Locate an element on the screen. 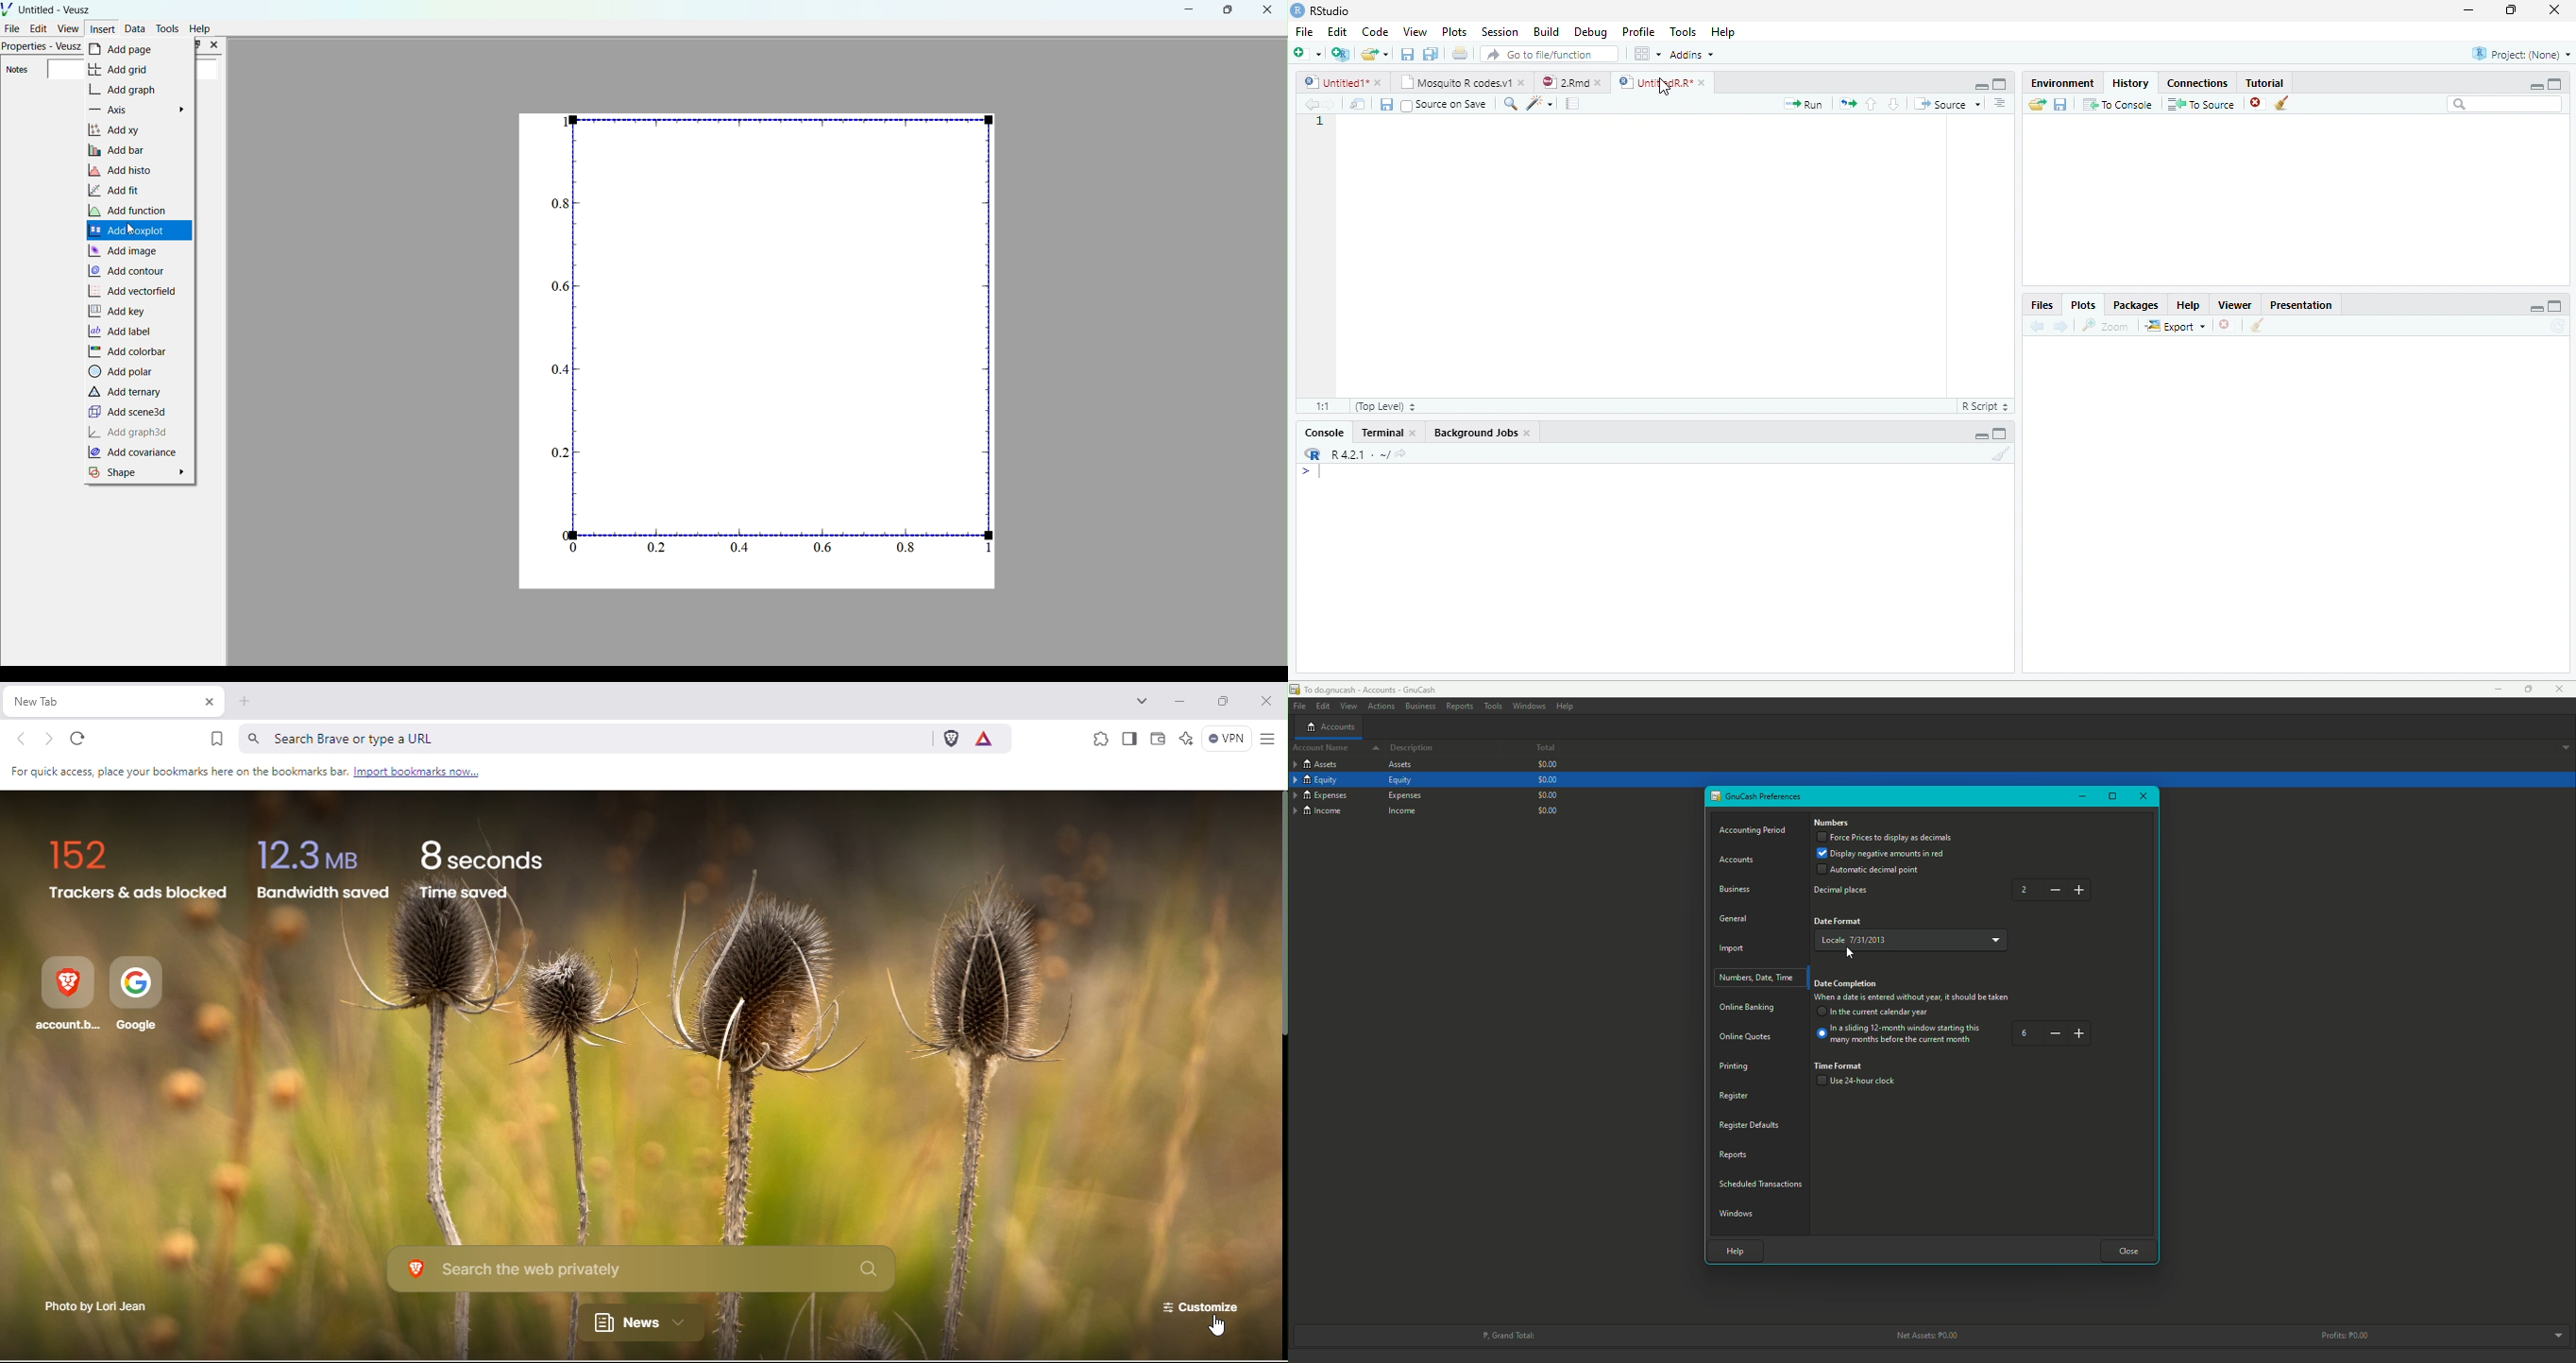 Image resolution: width=2576 pixels, height=1372 pixels. General is located at coordinates (1734, 918).